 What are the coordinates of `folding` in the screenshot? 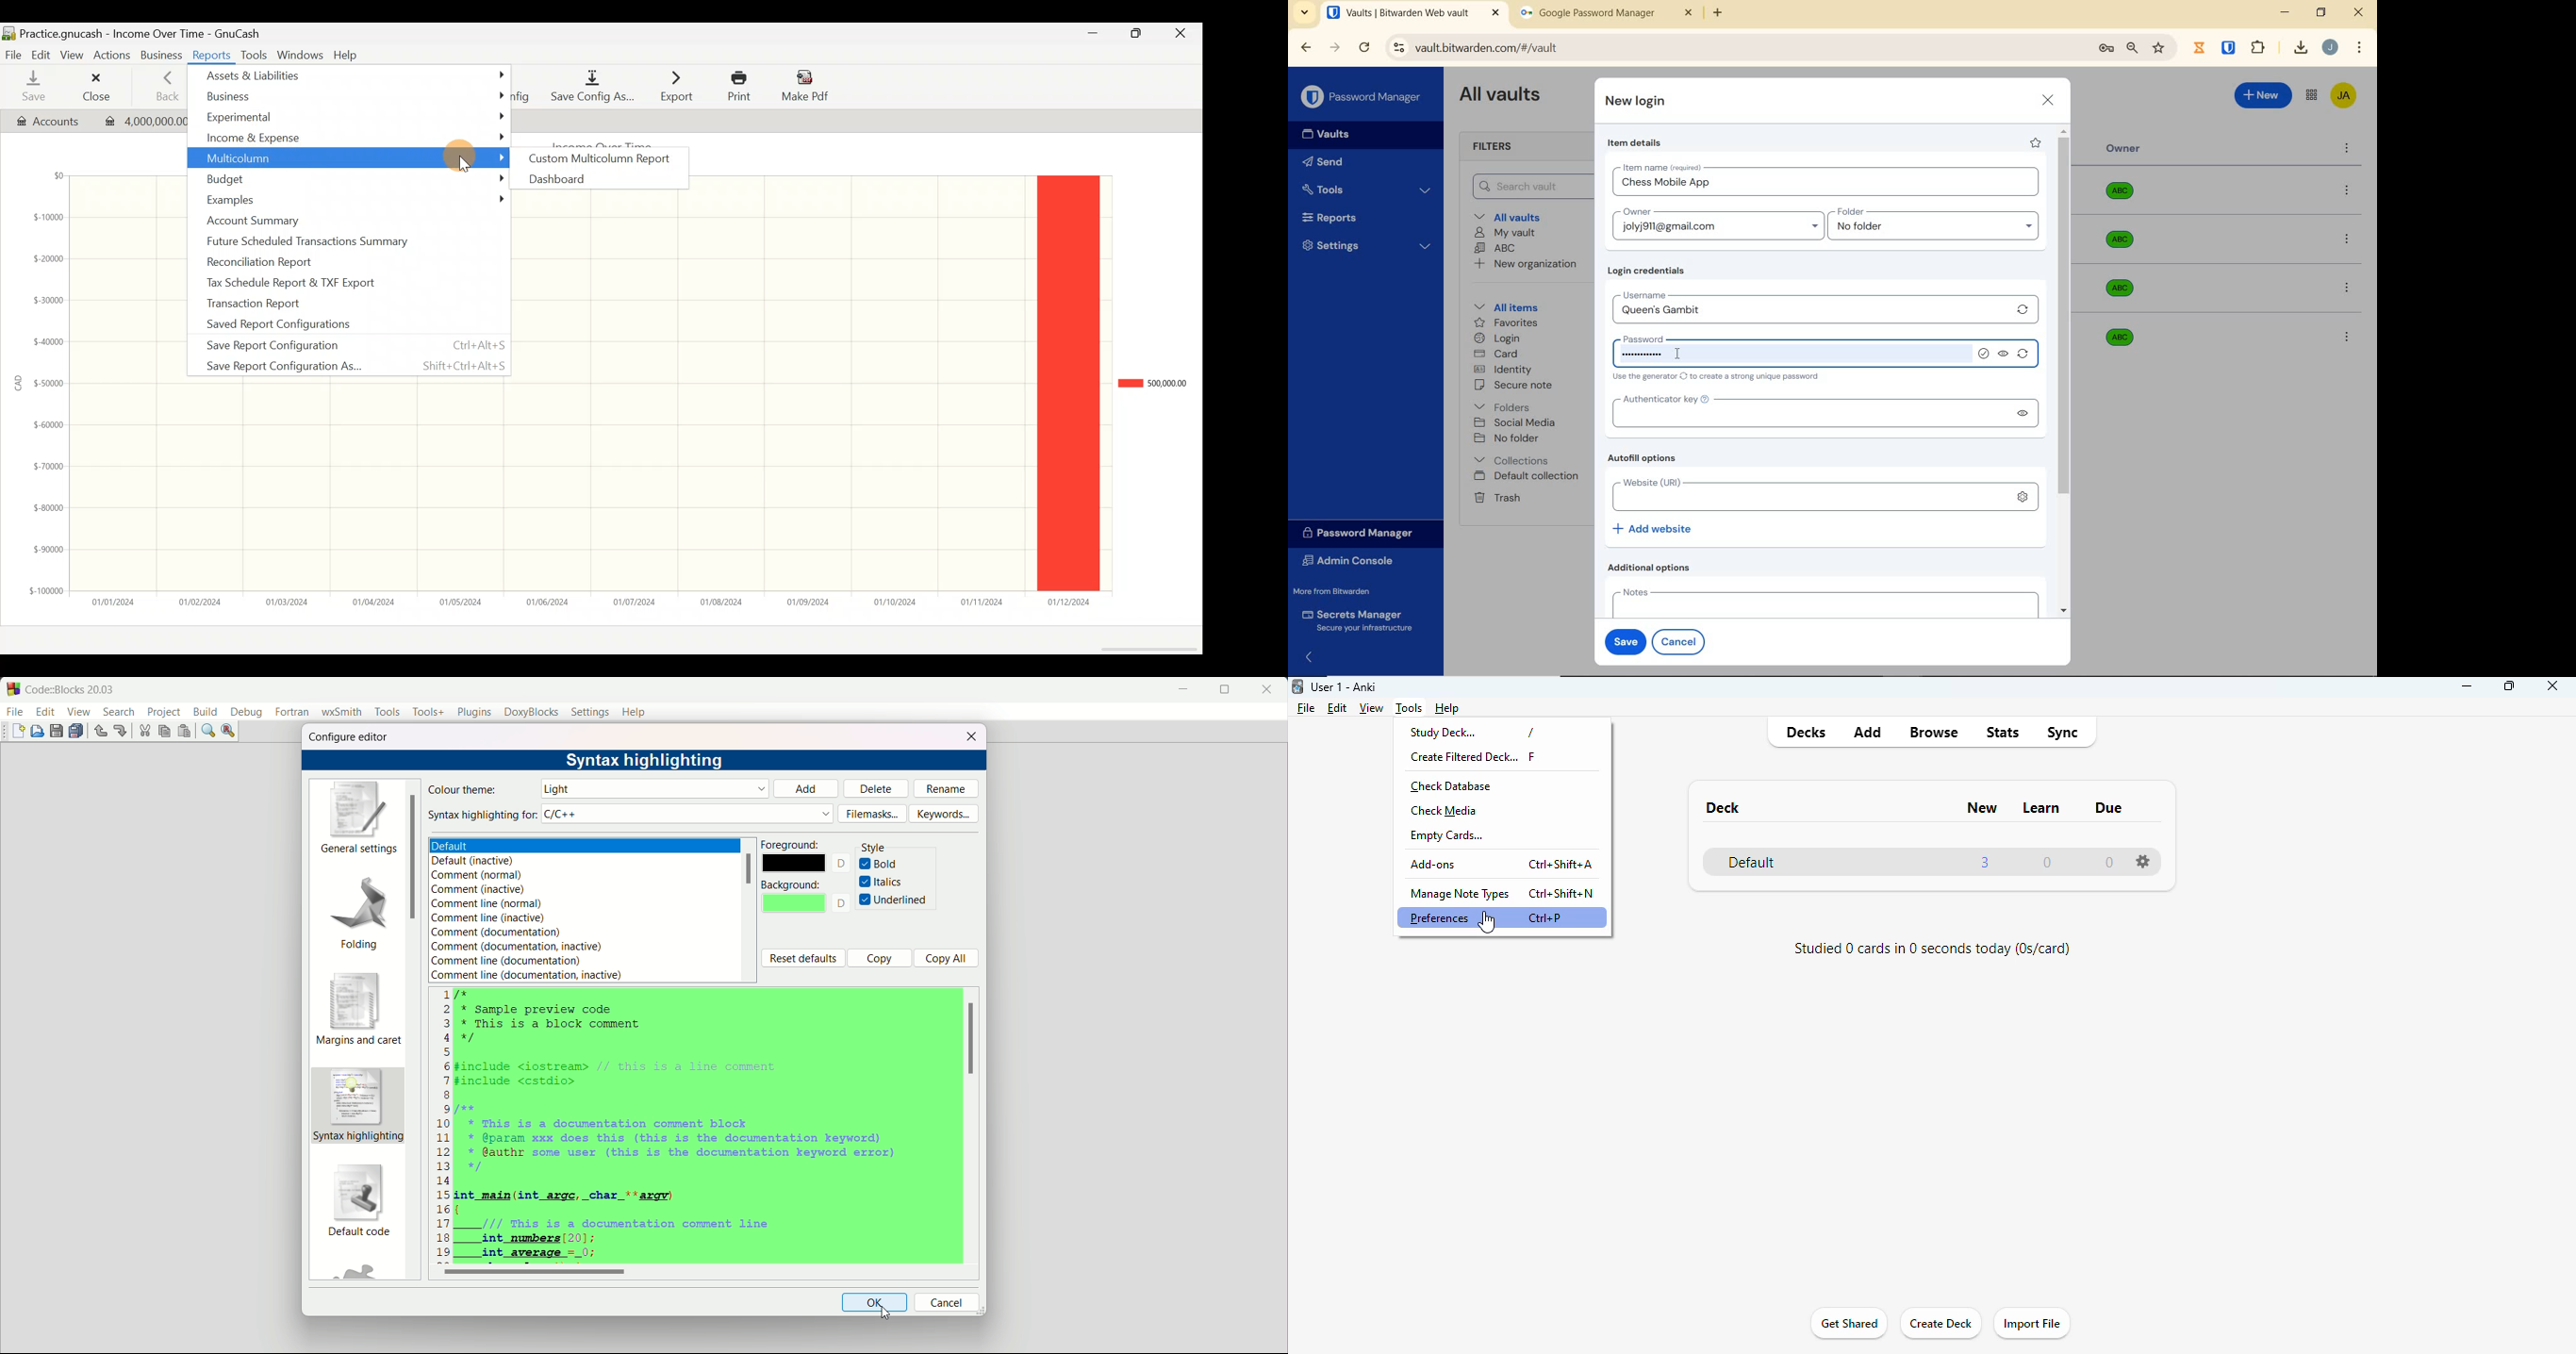 It's located at (360, 911).